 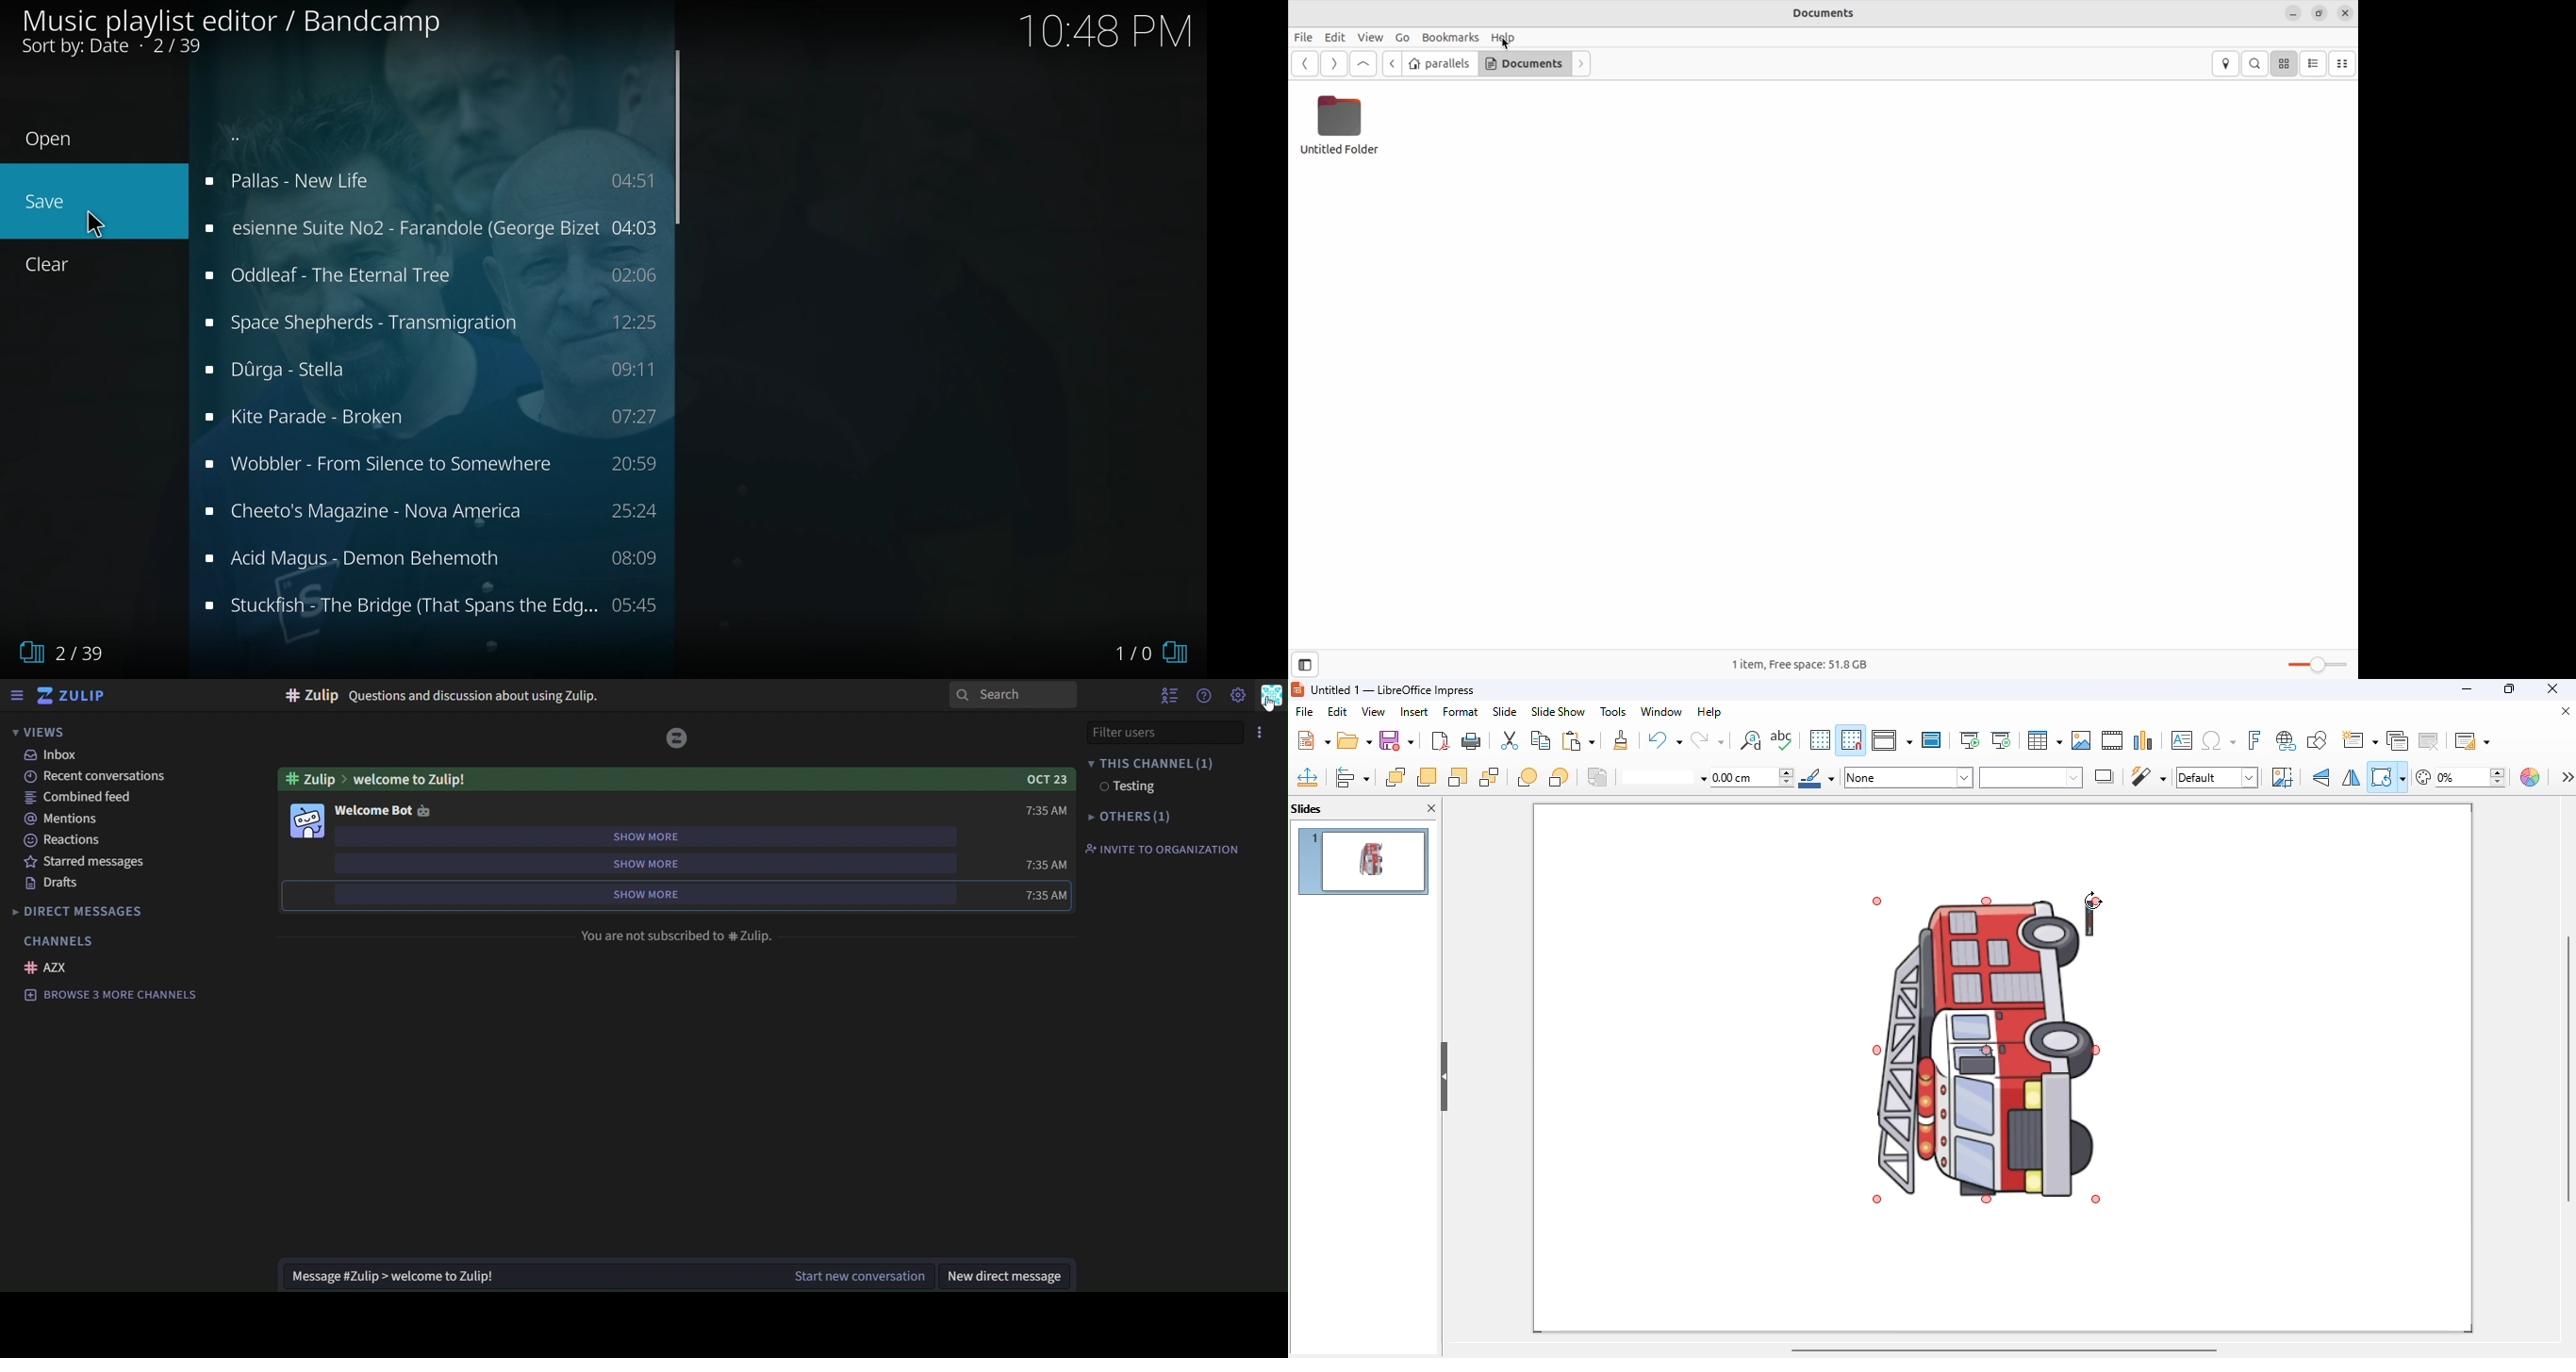 What do you see at coordinates (2282, 777) in the screenshot?
I see `crop image` at bounding box center [2282, 777].